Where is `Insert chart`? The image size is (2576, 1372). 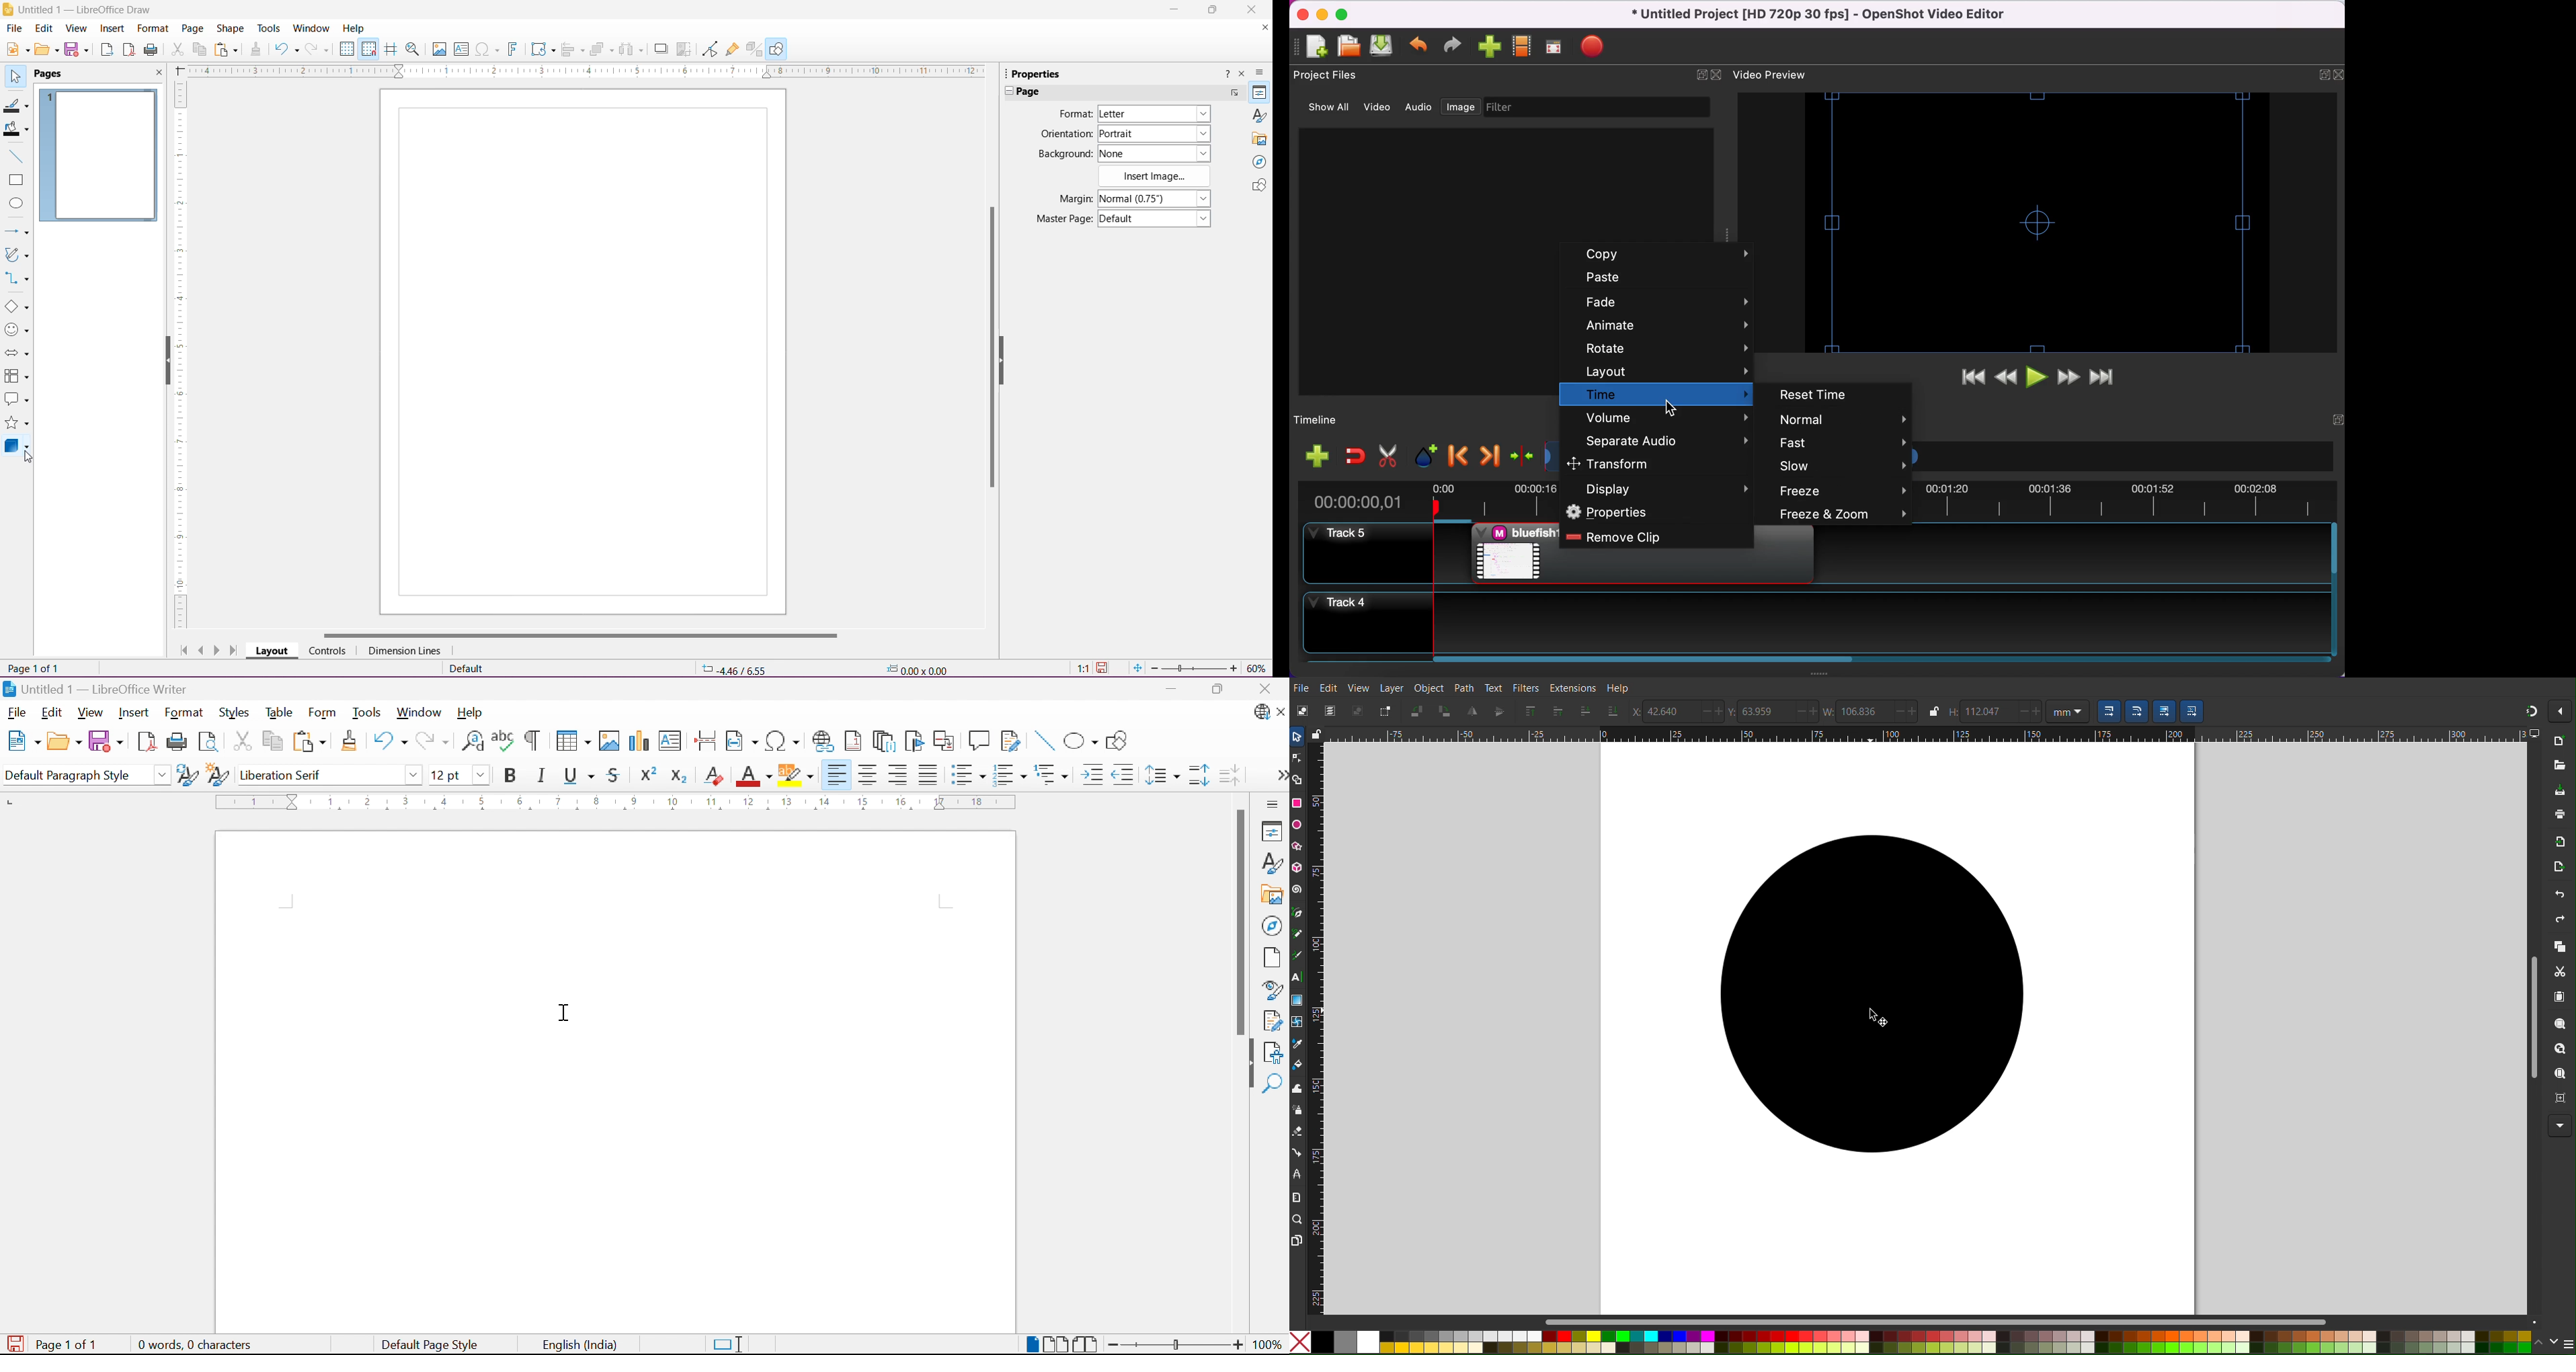 Insert chart is located at coordinates (641, 742).